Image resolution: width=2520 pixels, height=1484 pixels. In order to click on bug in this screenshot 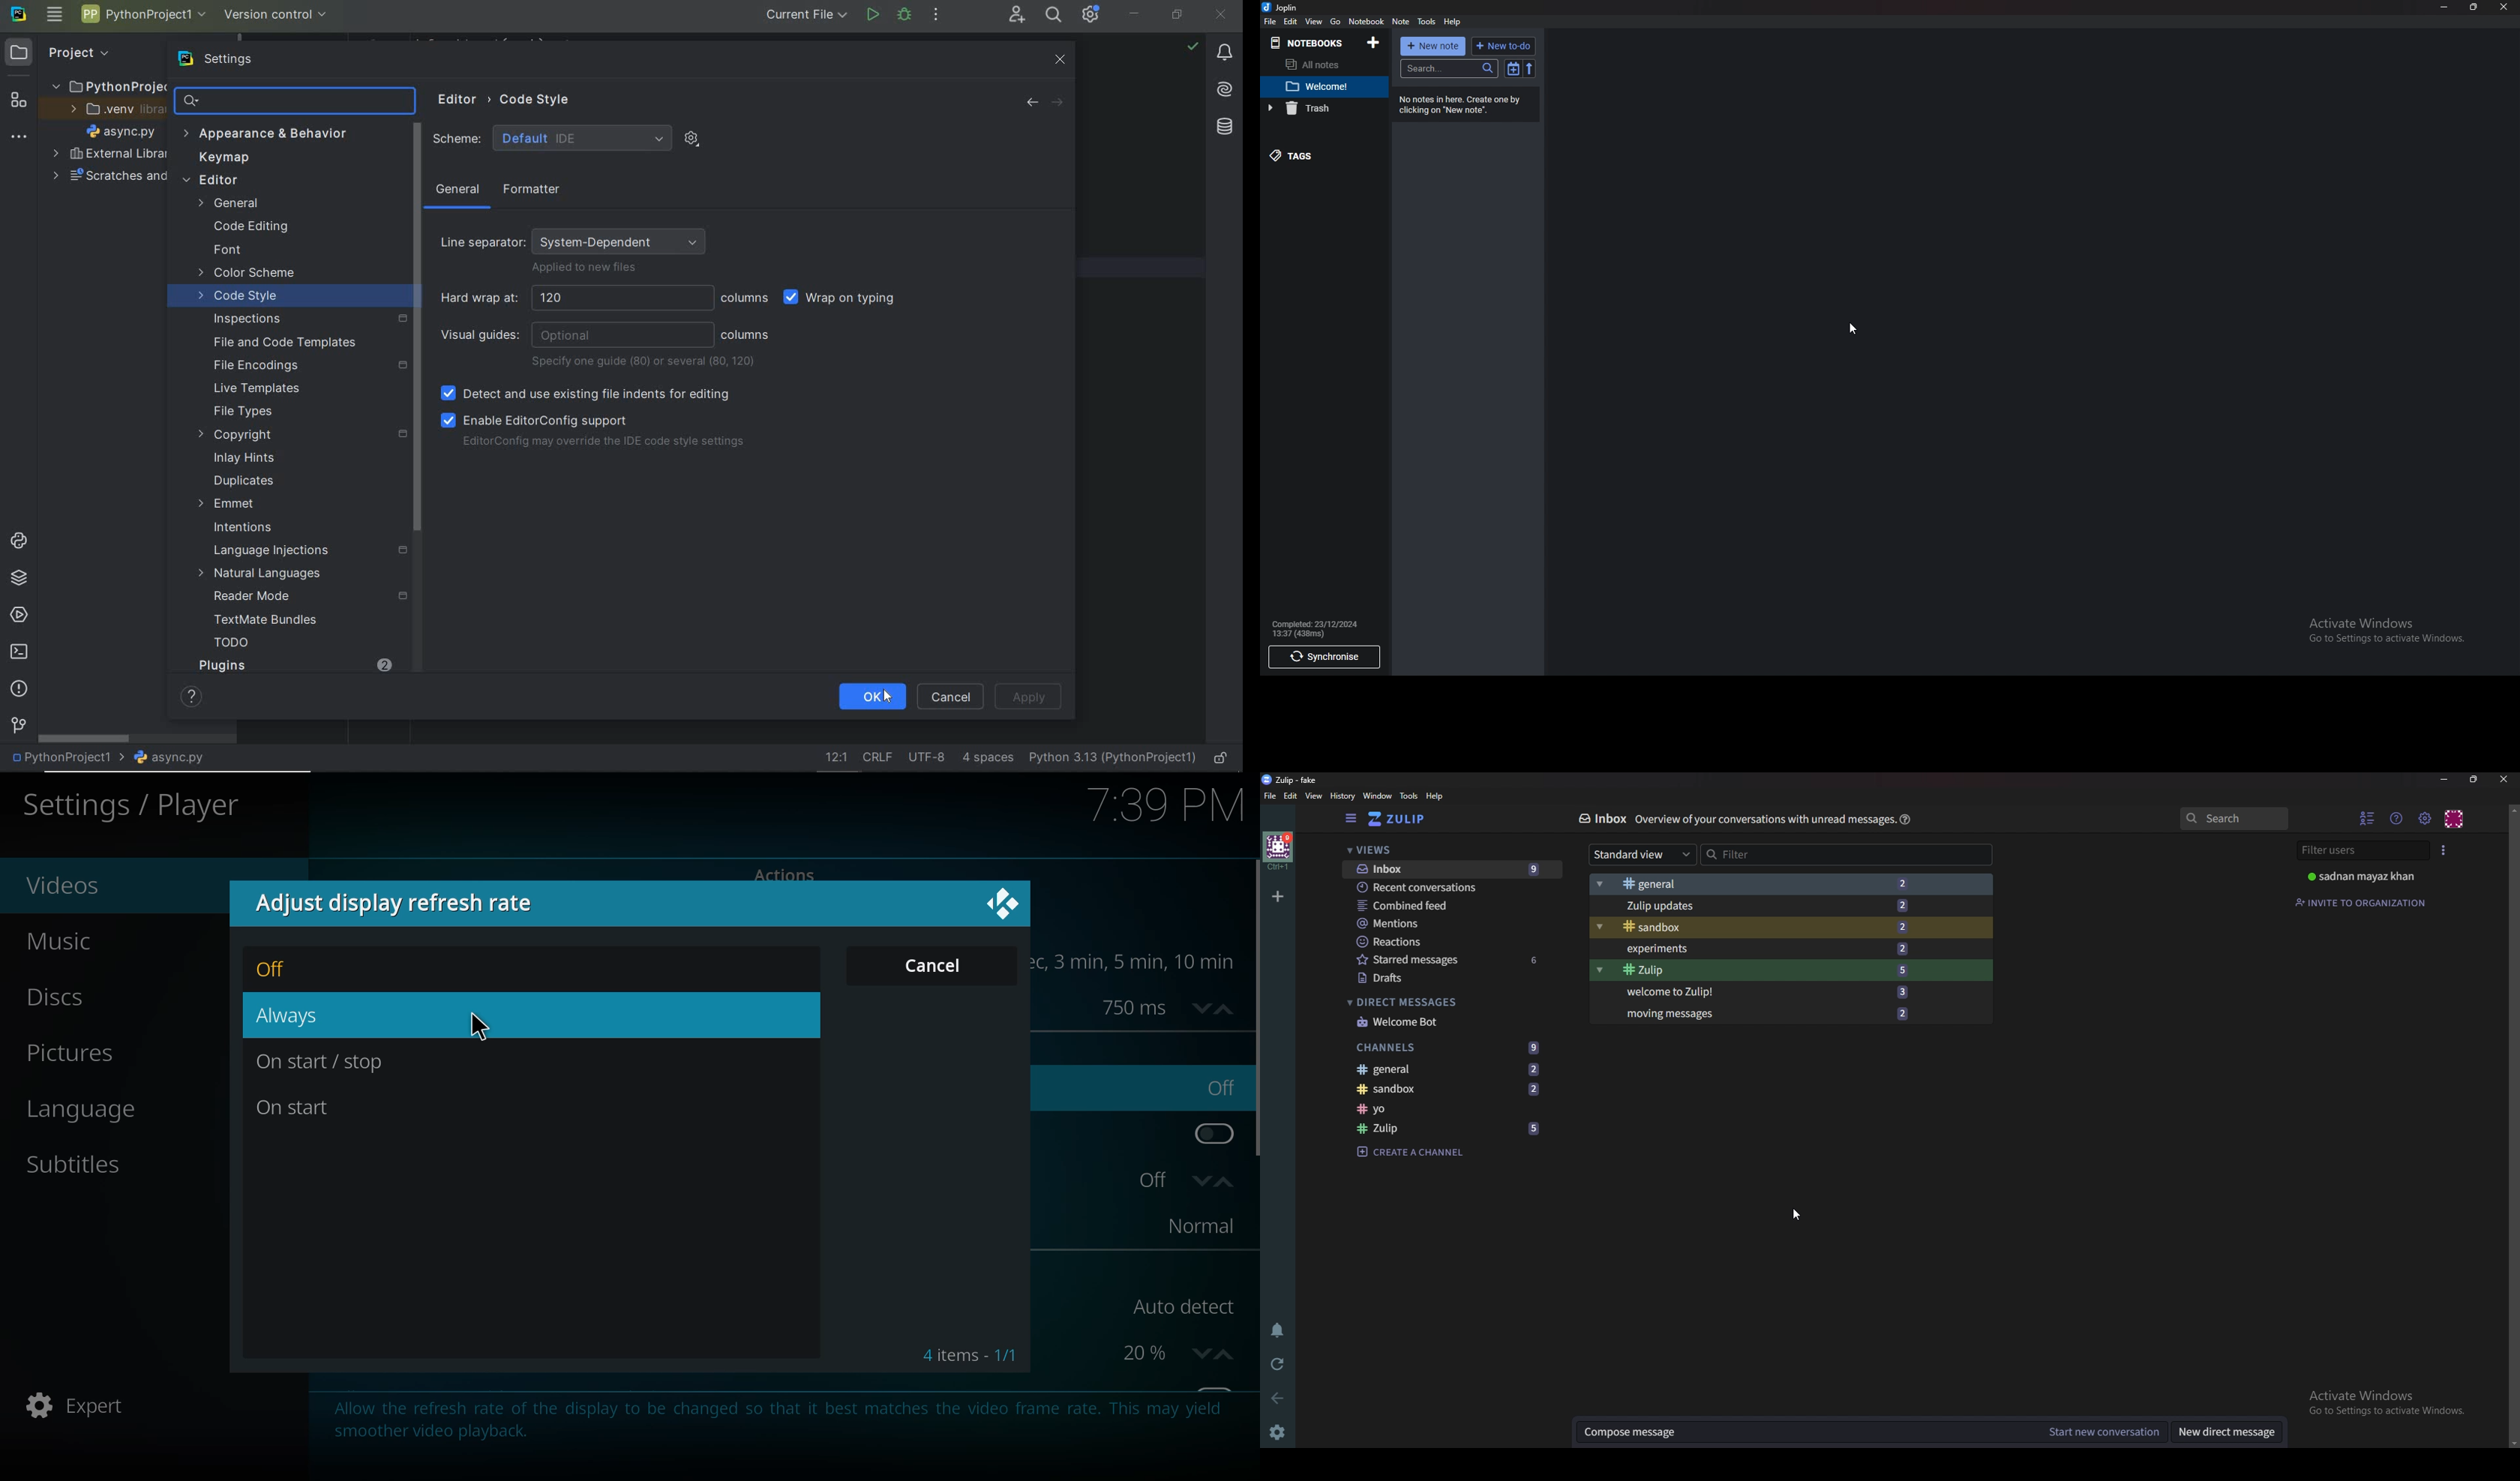, I will do `click(903, 14)`.